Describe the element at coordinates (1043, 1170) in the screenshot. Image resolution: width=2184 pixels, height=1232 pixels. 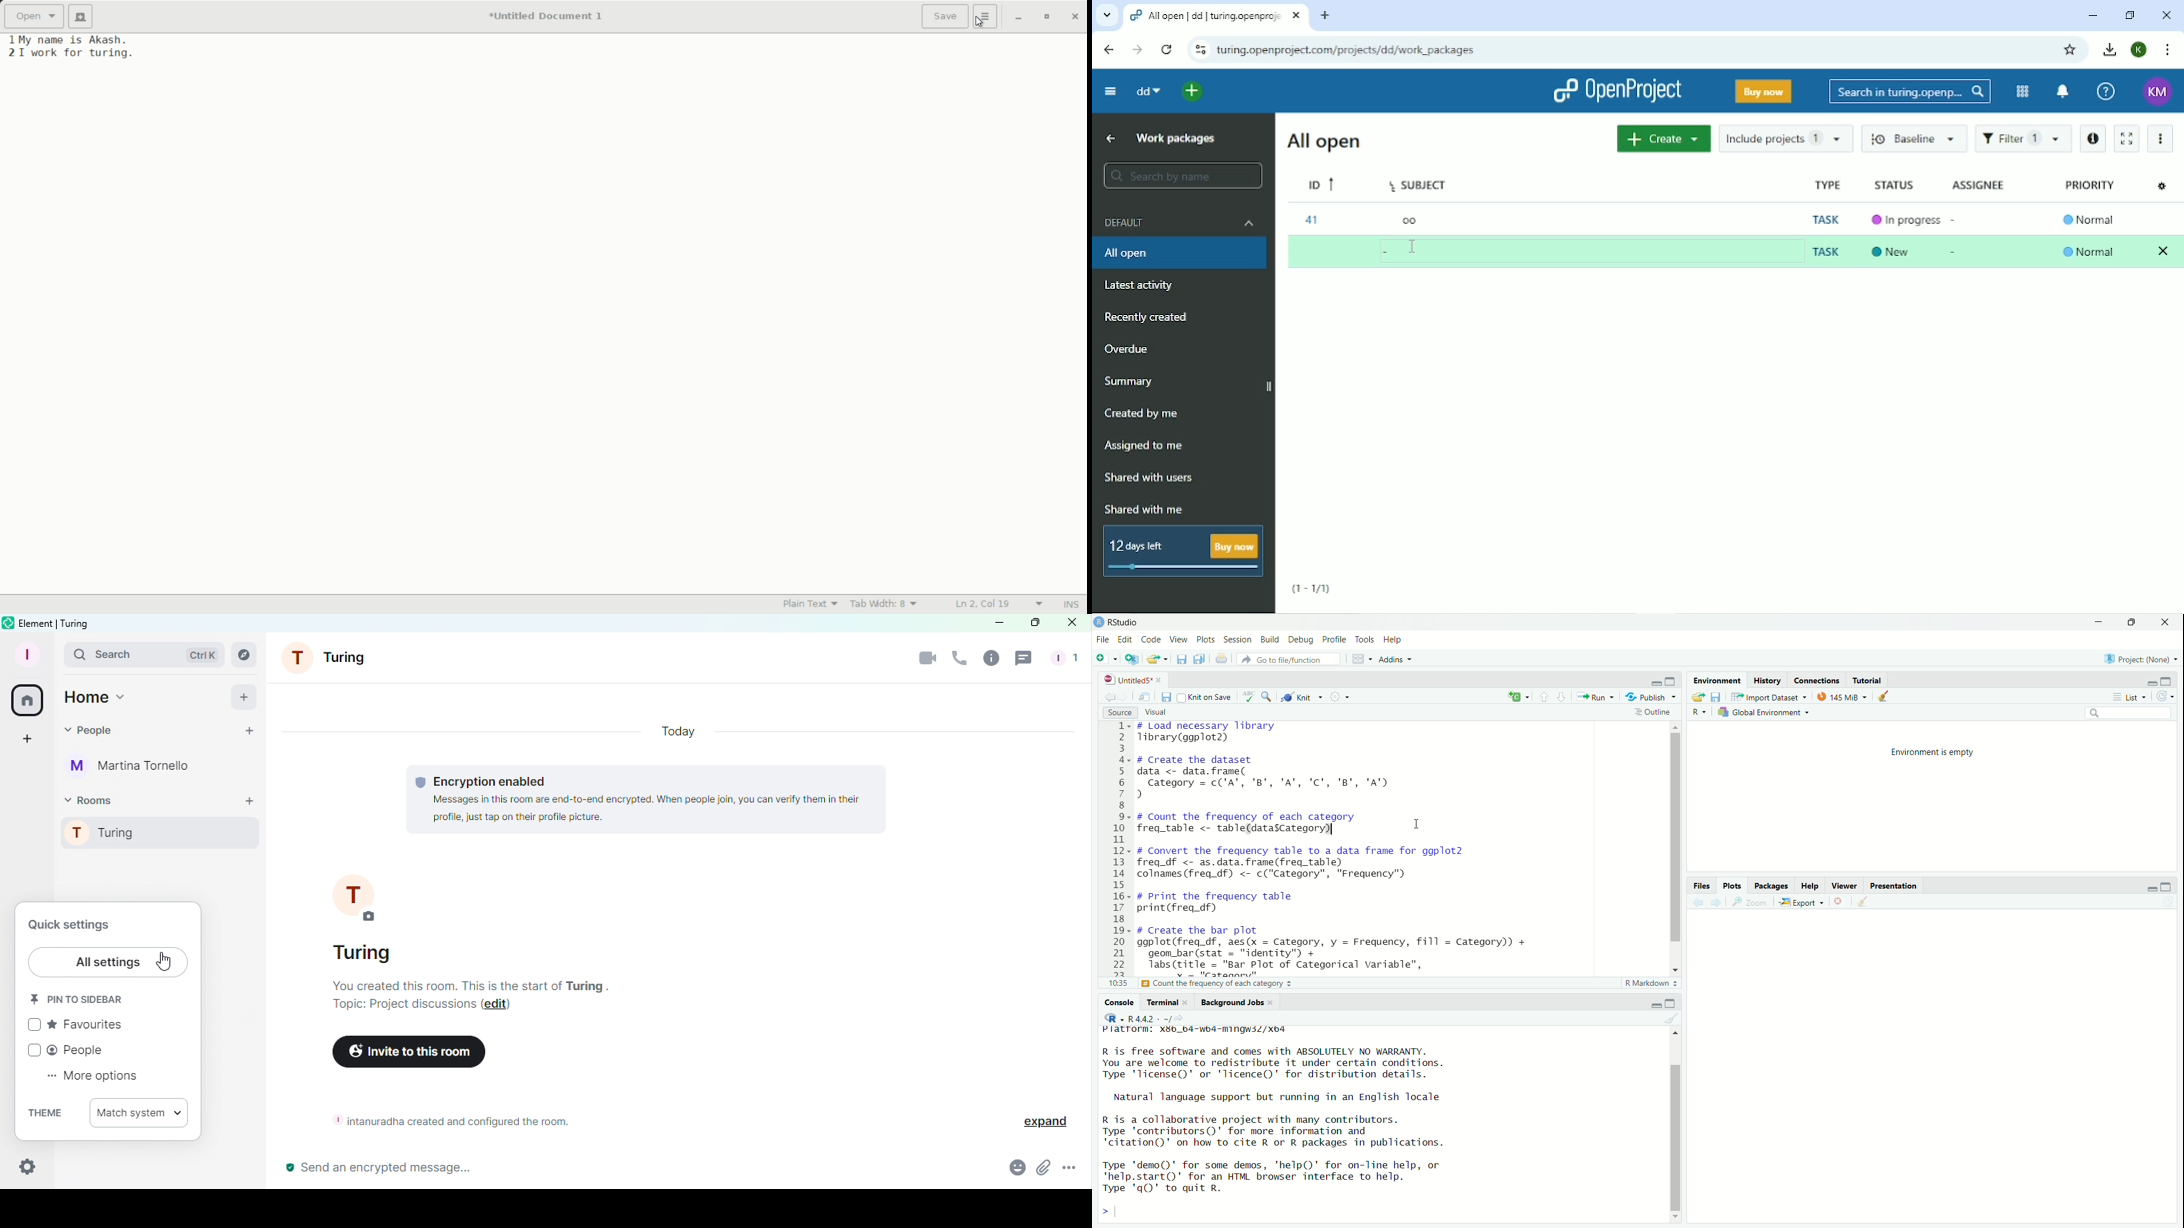
I see `Attachment` at that location.